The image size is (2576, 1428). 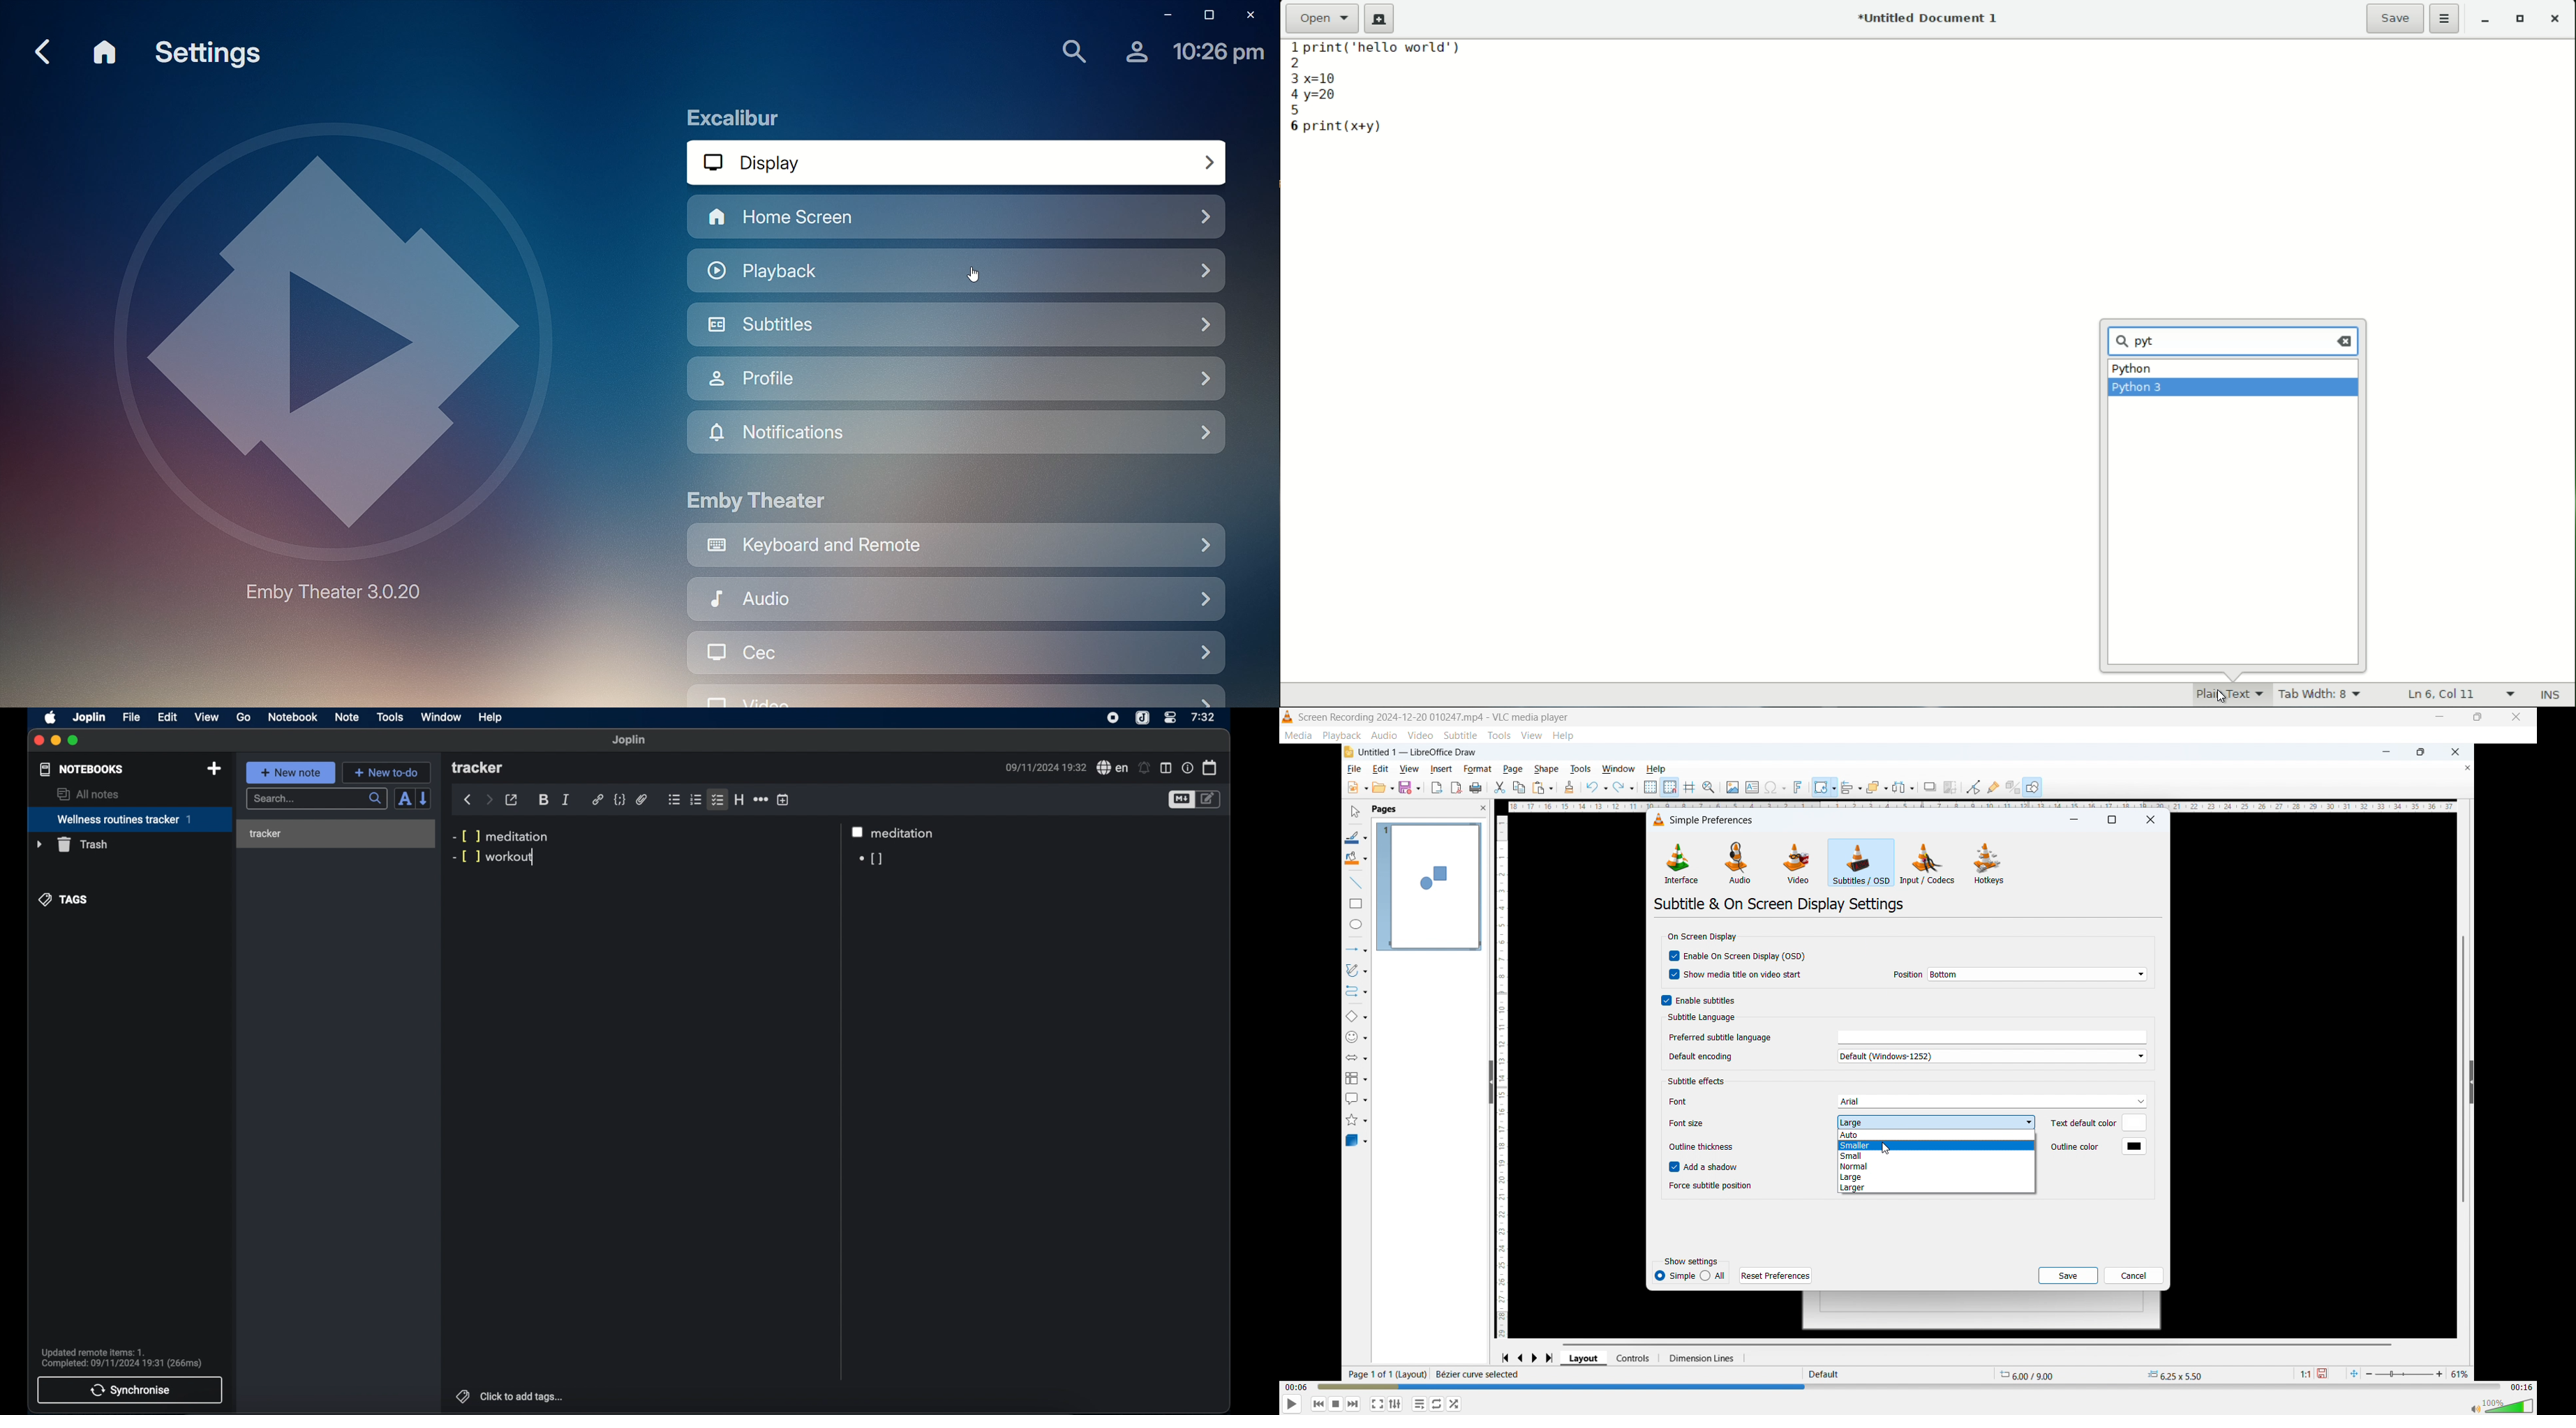 I want to click on window, so click(x=442, y=717).